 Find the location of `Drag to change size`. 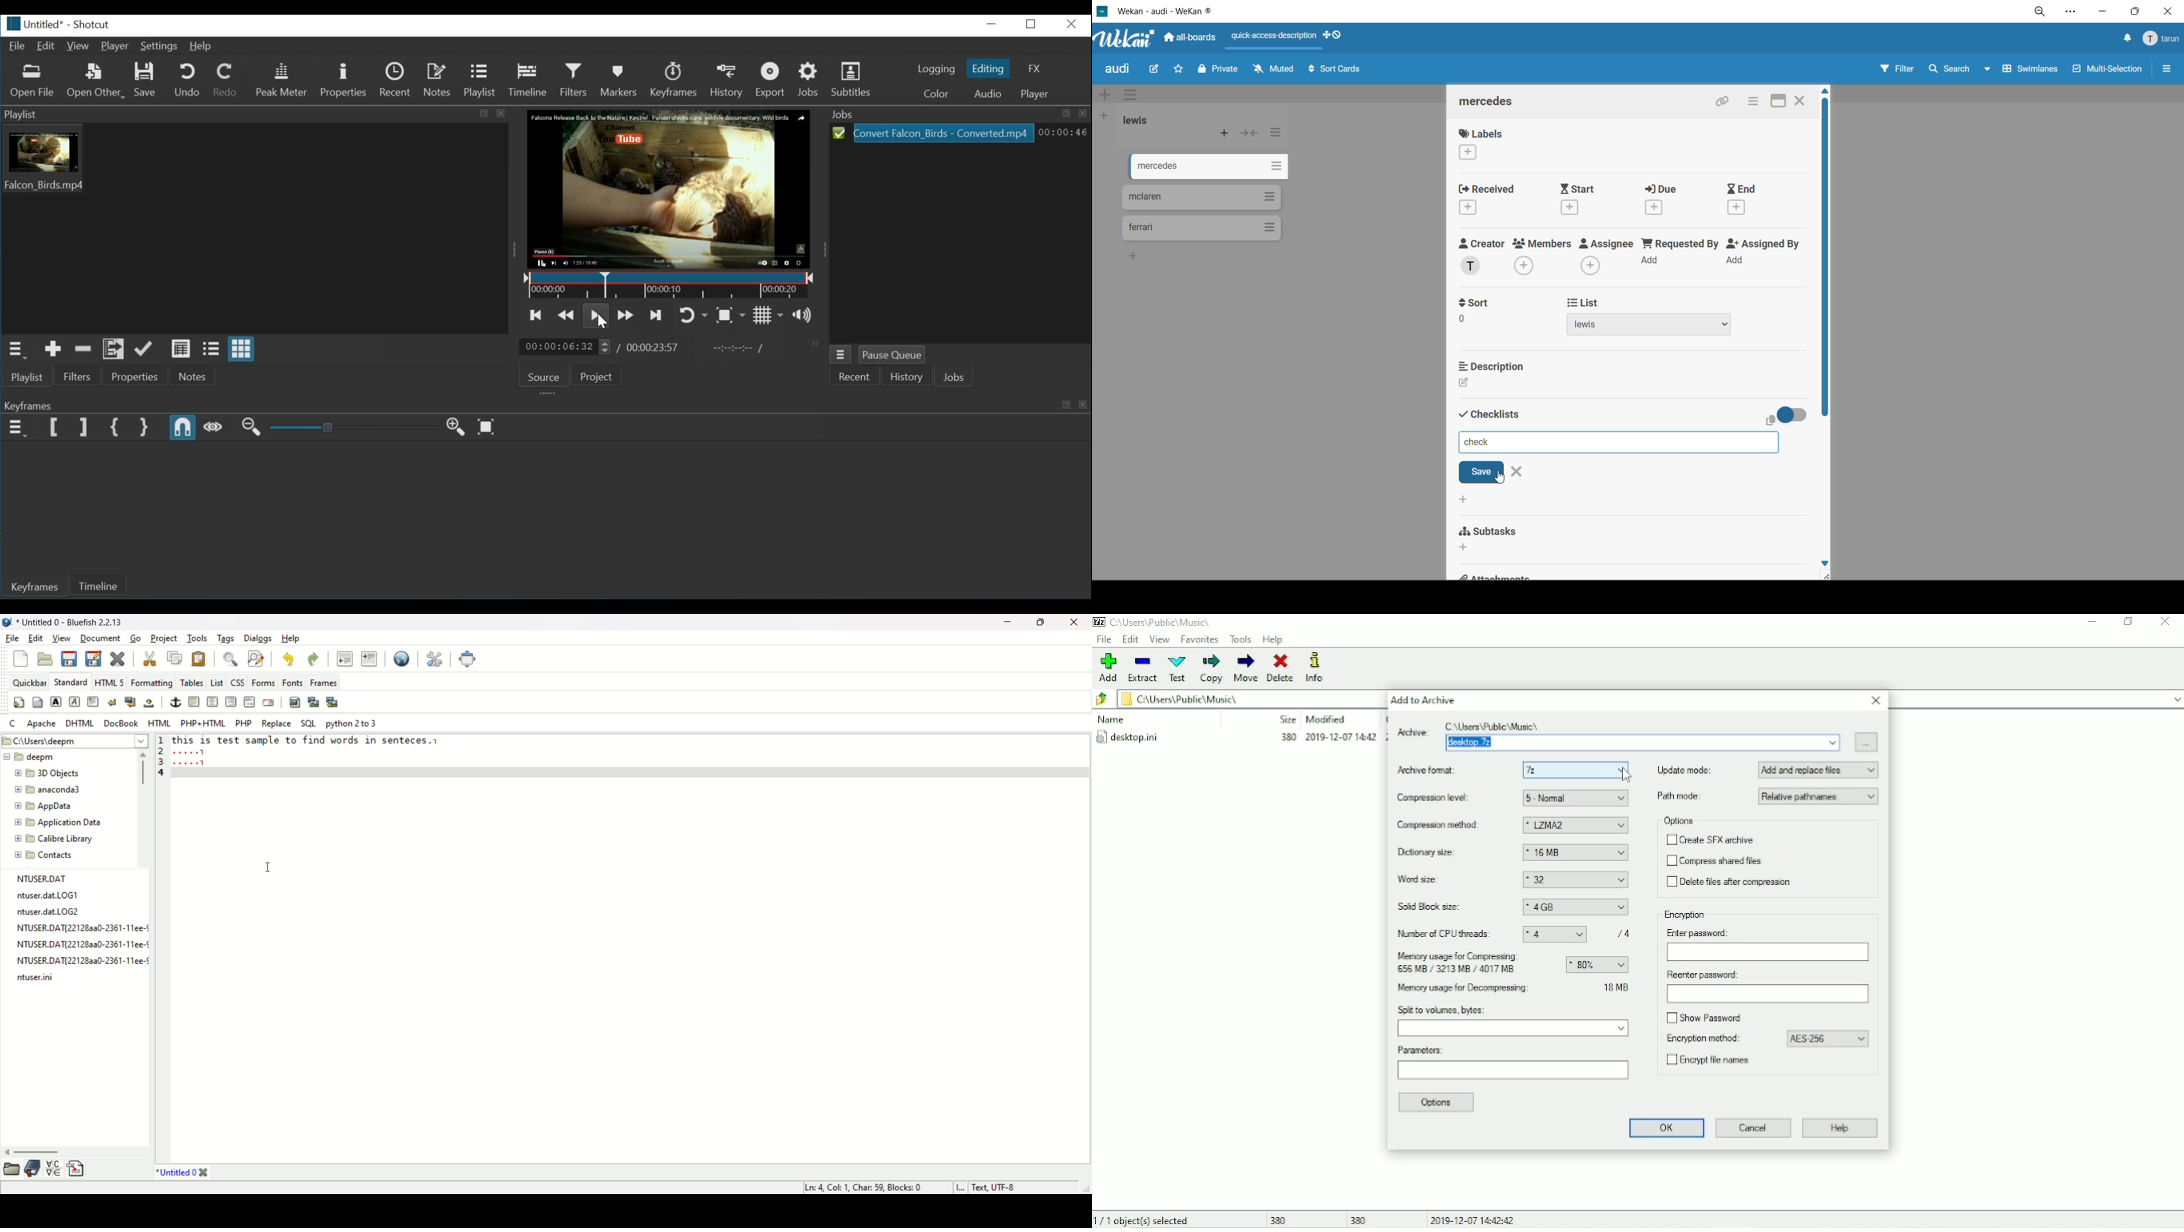

Drag to change size is located at coordinates (1086, 1189).